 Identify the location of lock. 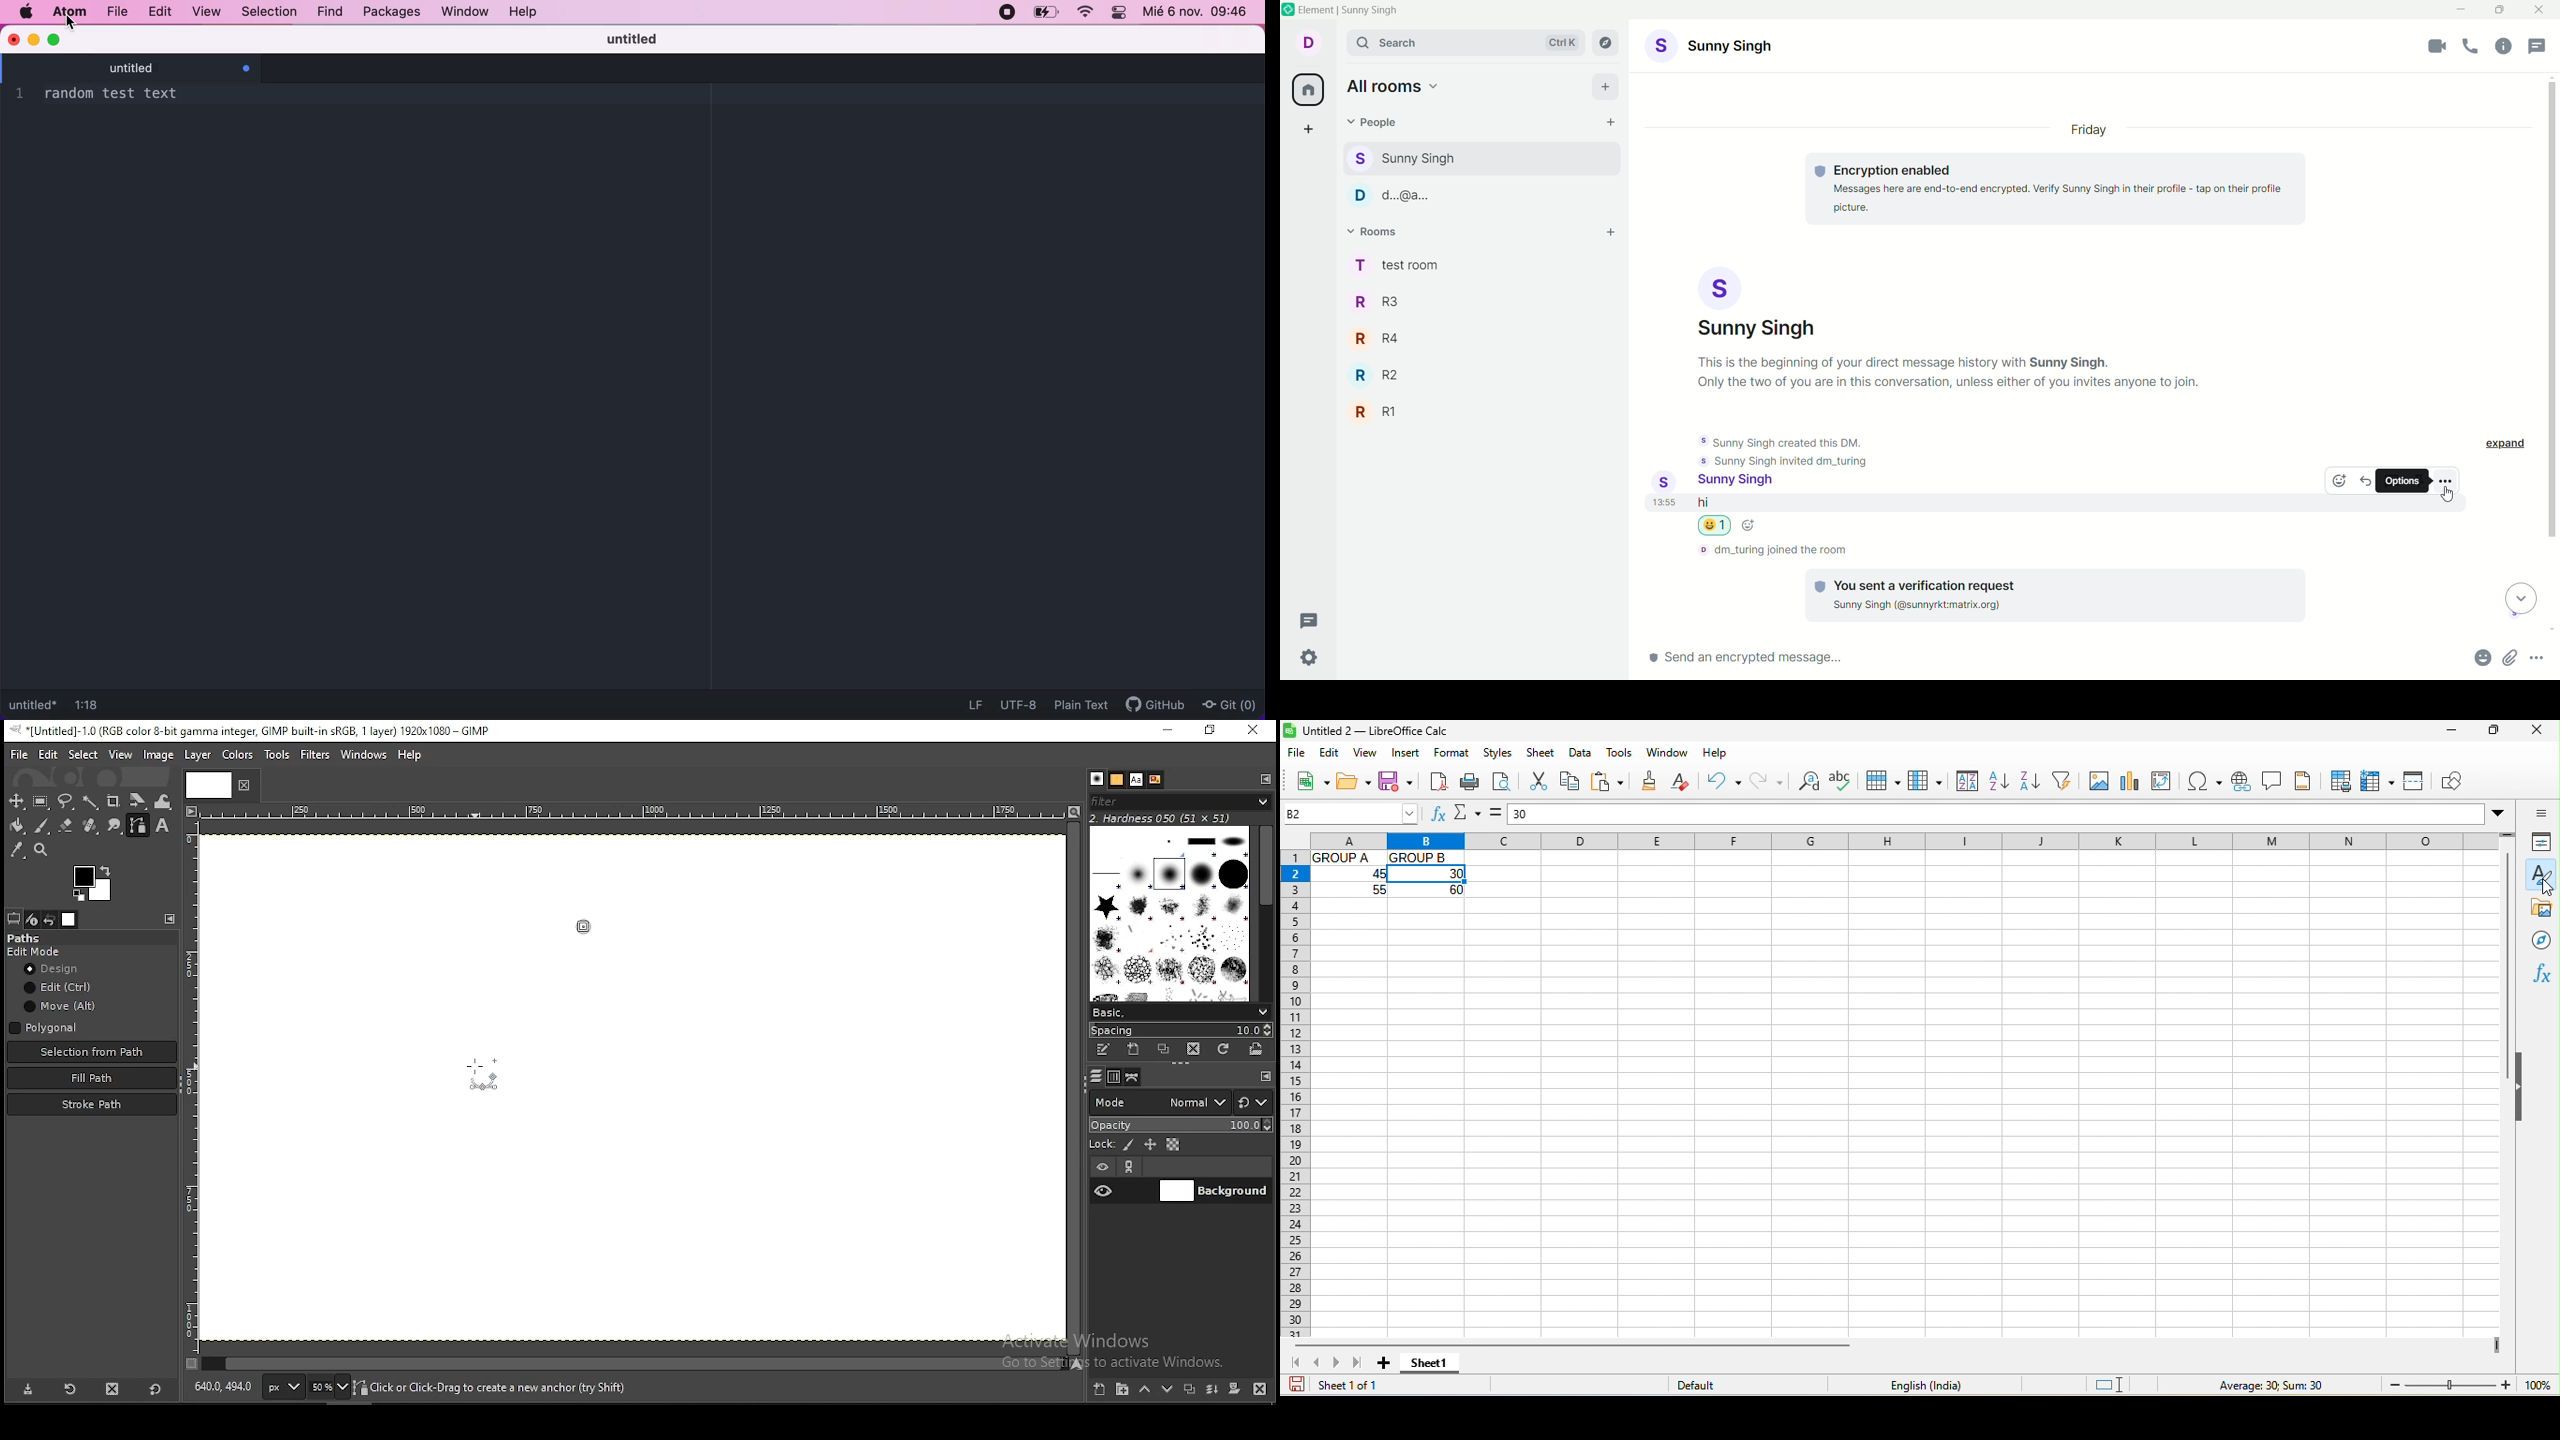
(1102, 1143).